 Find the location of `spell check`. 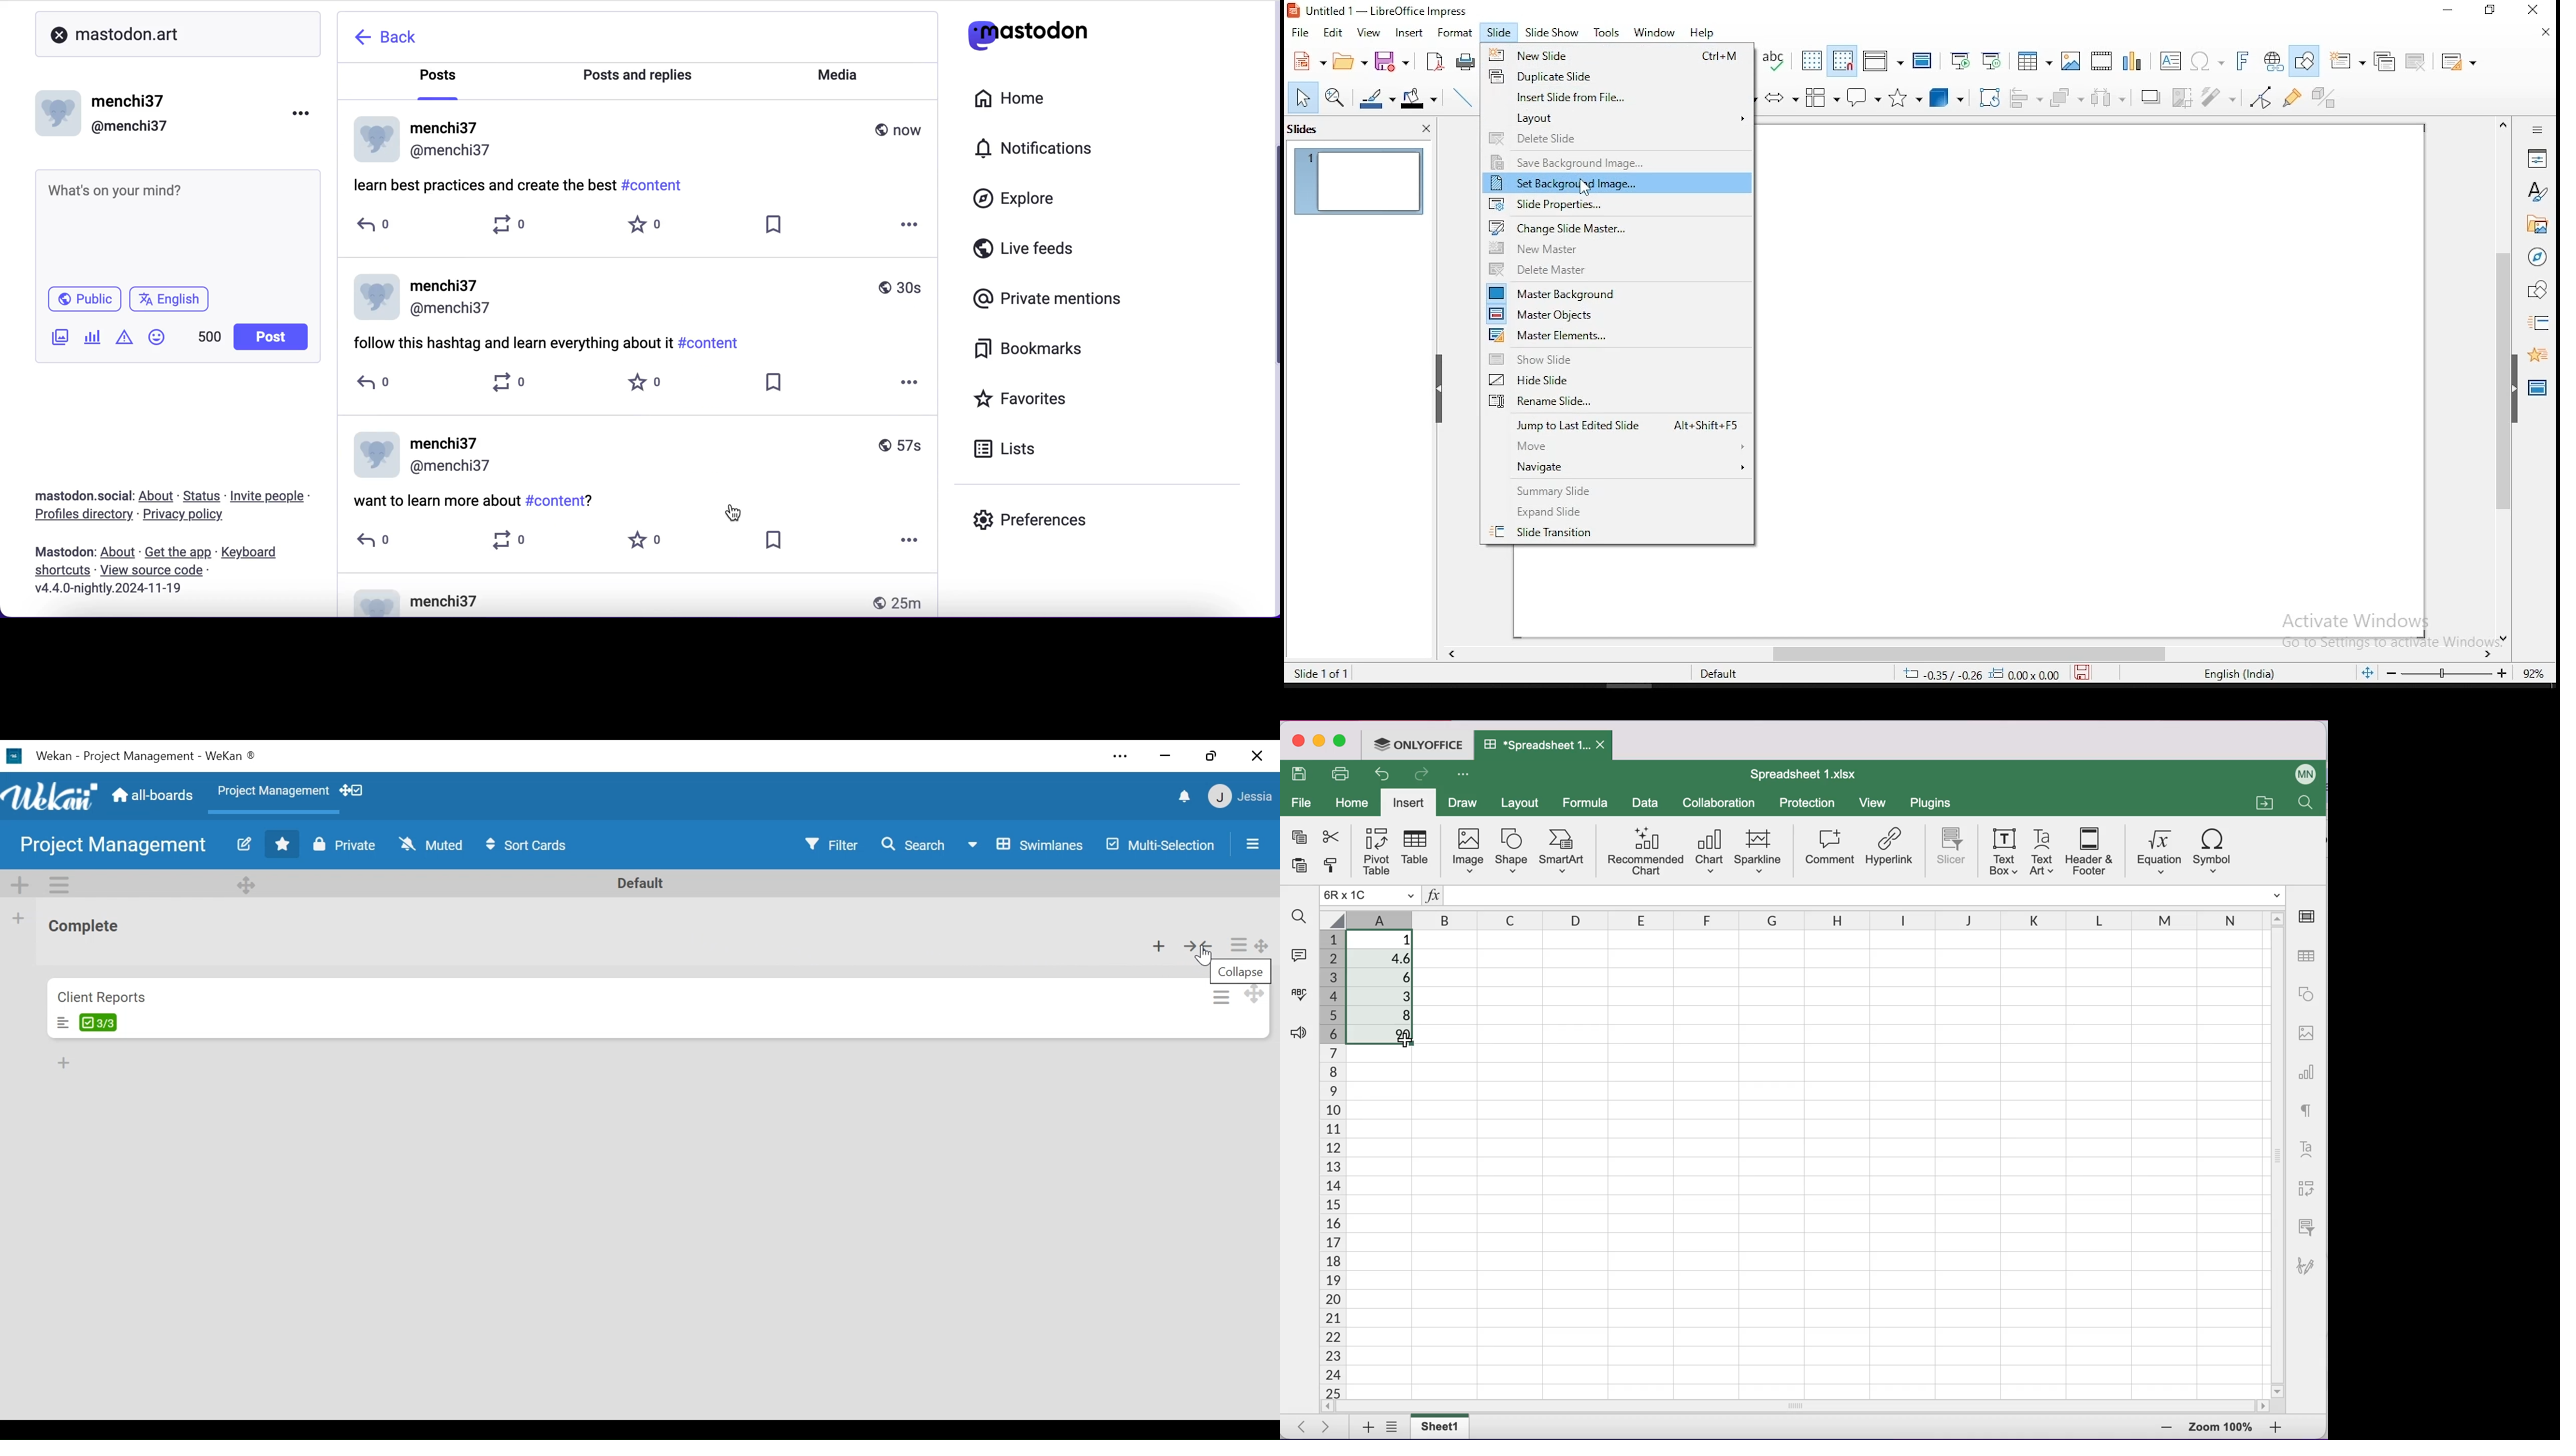

spell check is located at coordinates (1777, 61).